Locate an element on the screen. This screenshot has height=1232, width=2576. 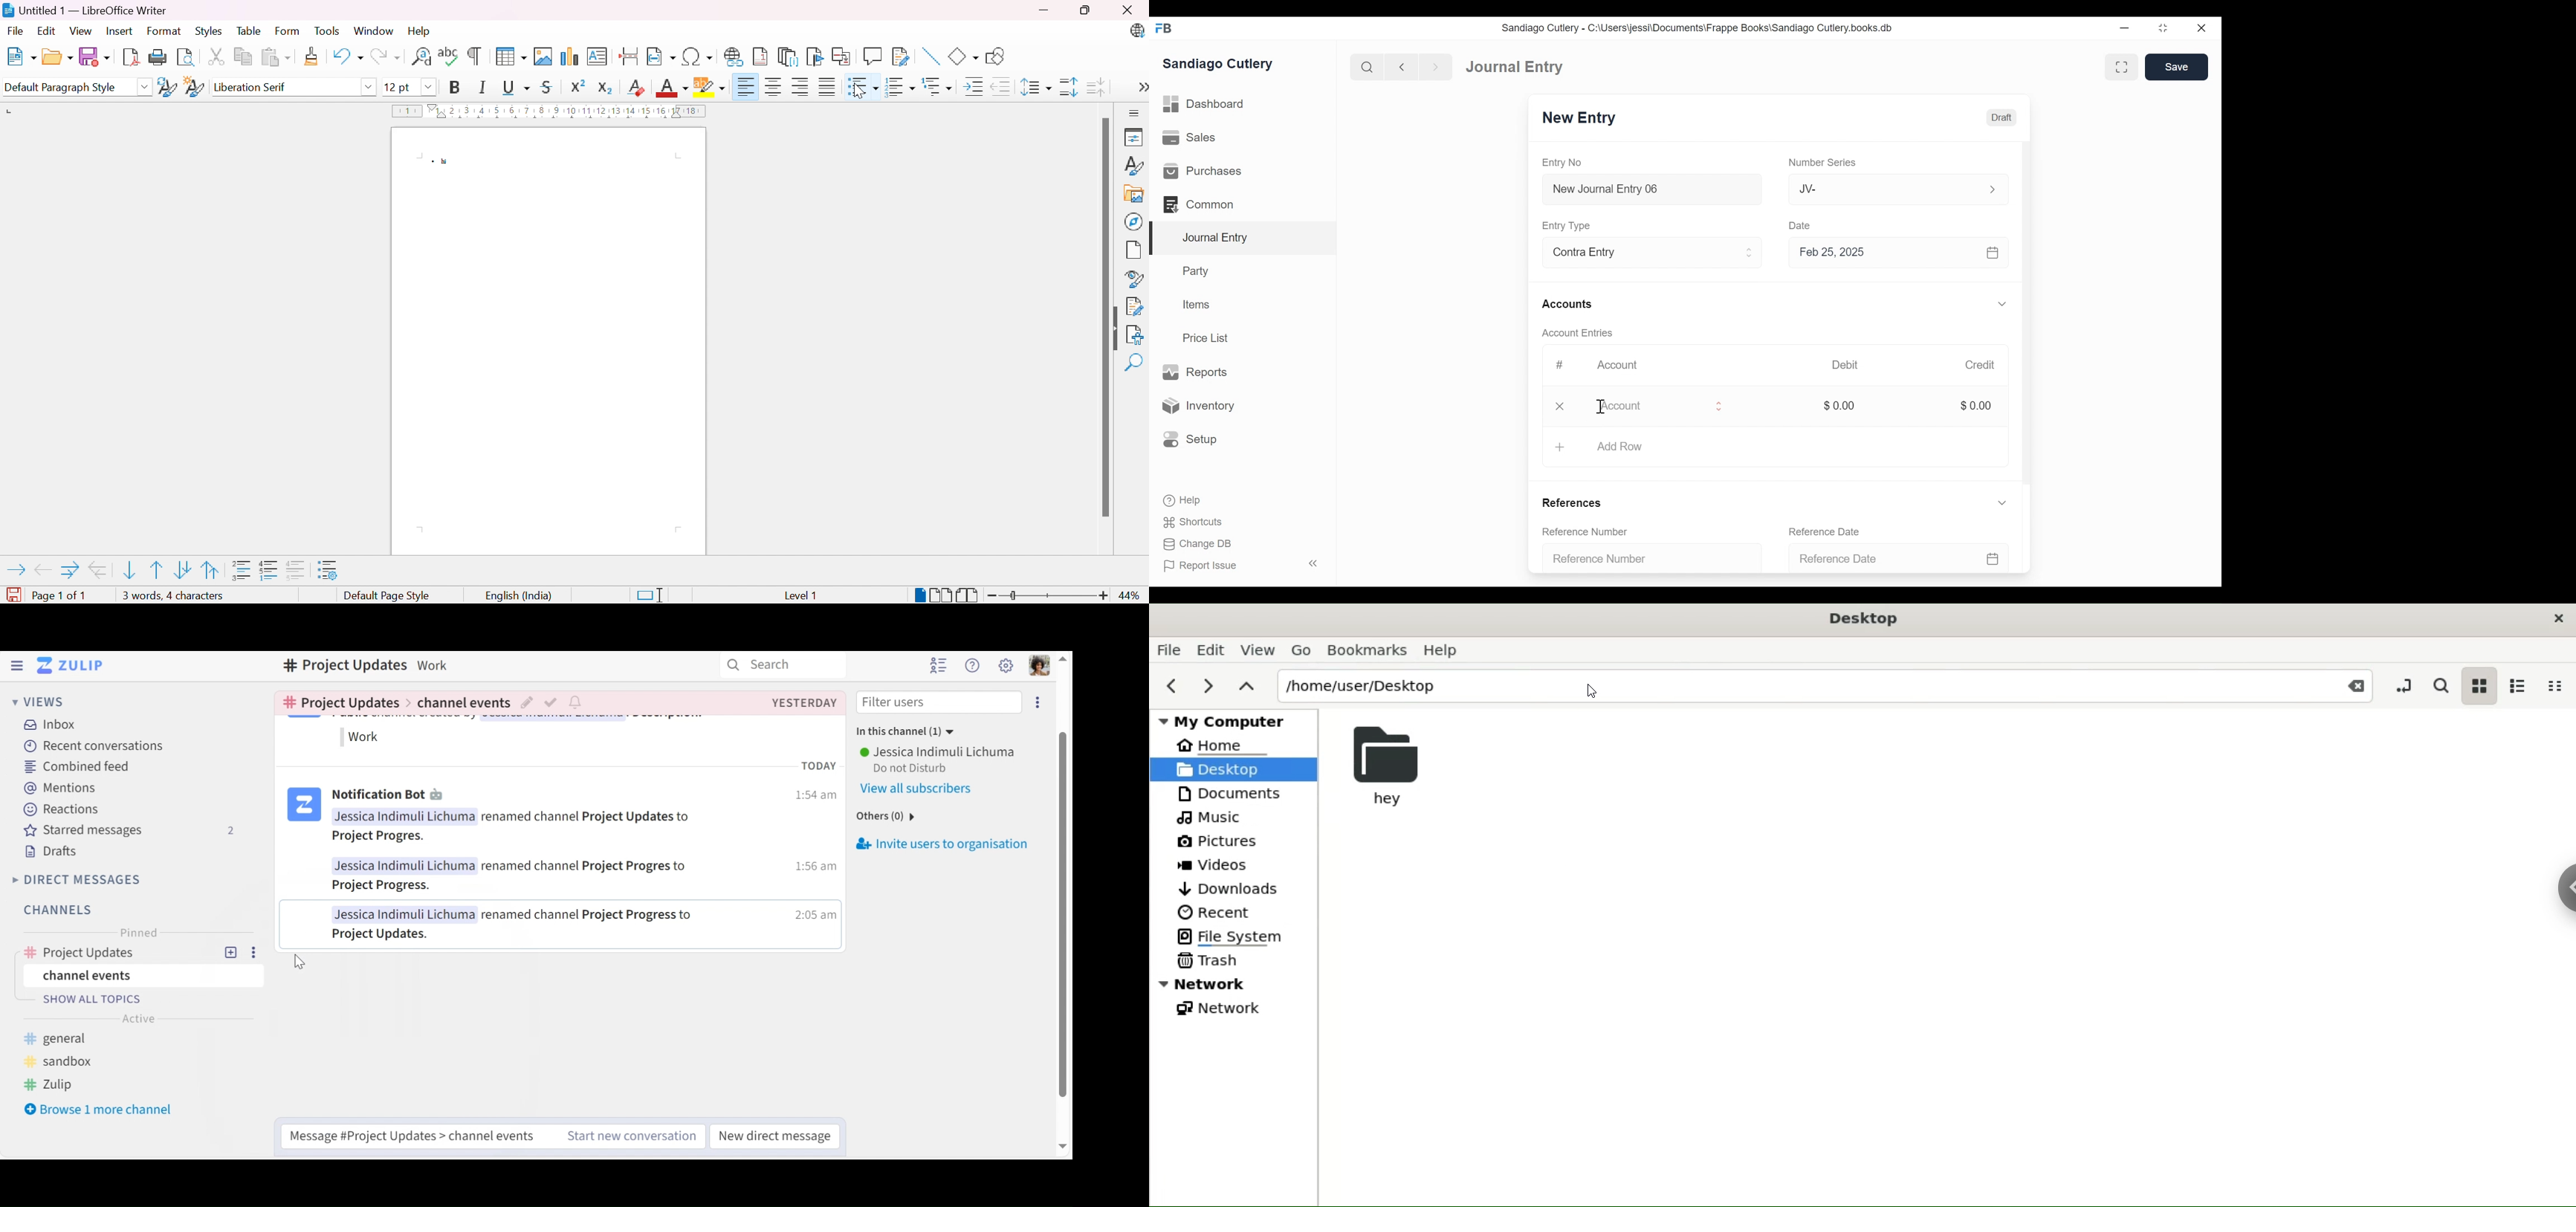
Common is located at coordinates (1204, 205).